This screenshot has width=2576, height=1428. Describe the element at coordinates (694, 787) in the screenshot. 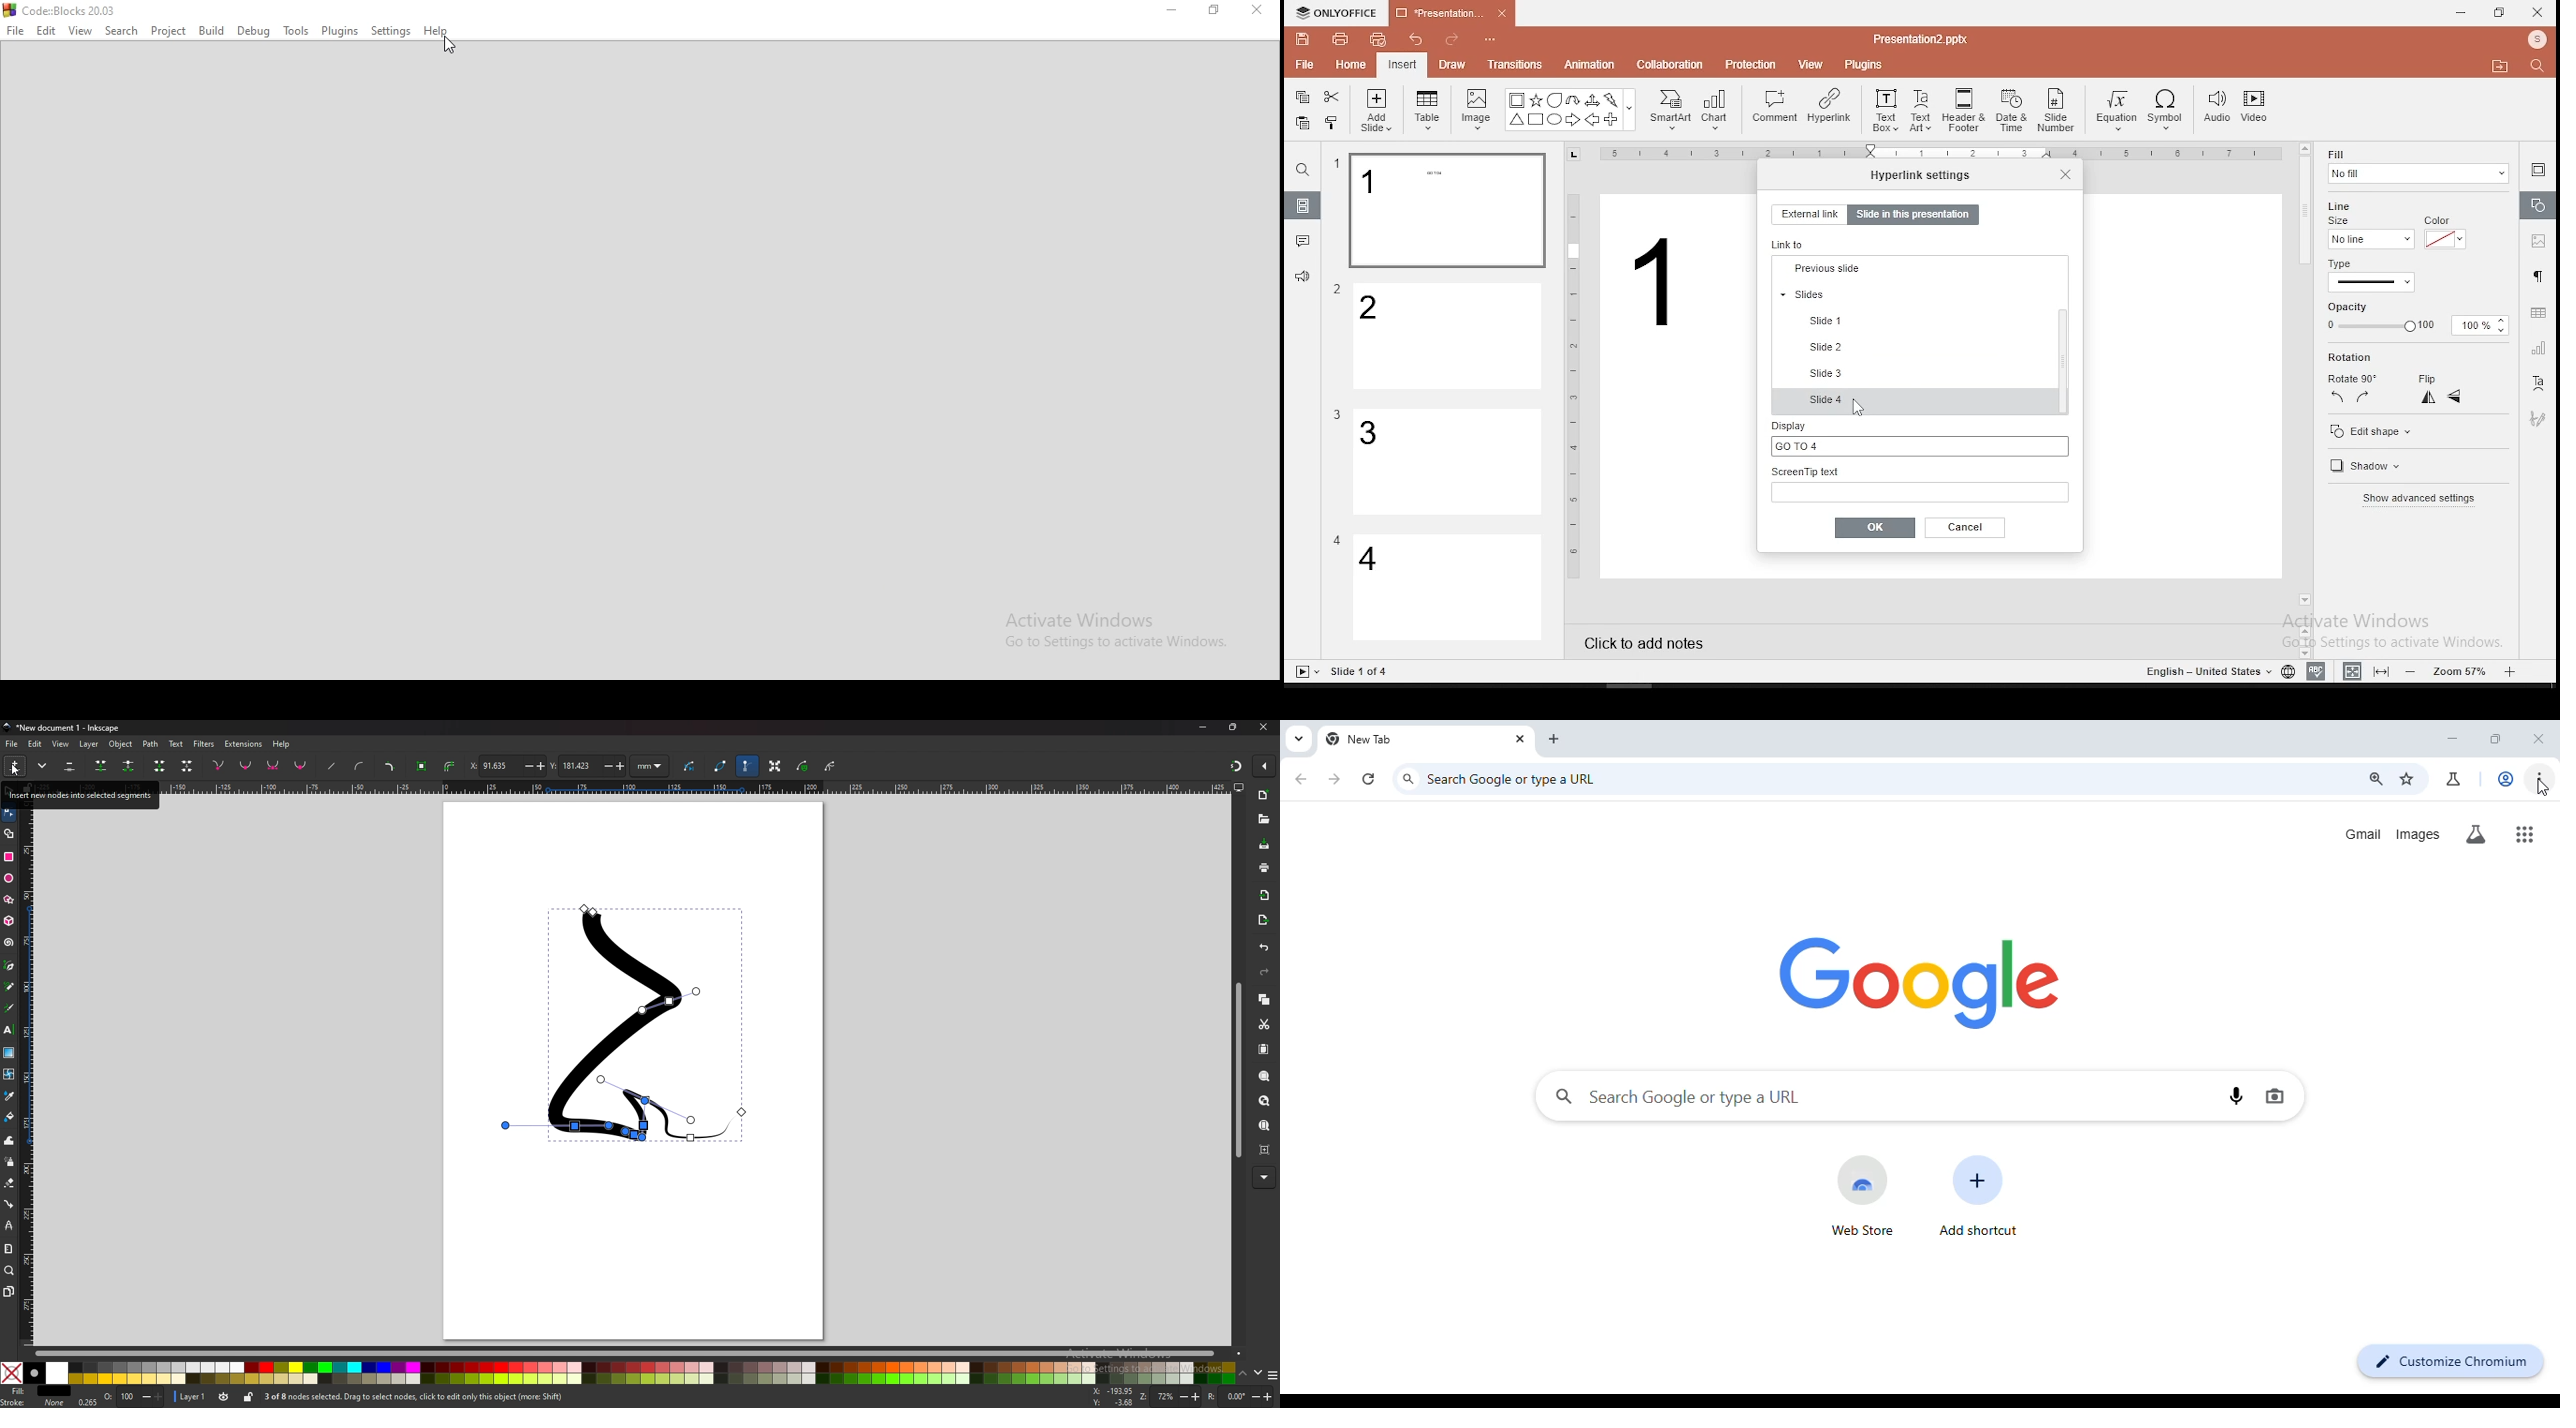

I see `horizontal scale` at that location.